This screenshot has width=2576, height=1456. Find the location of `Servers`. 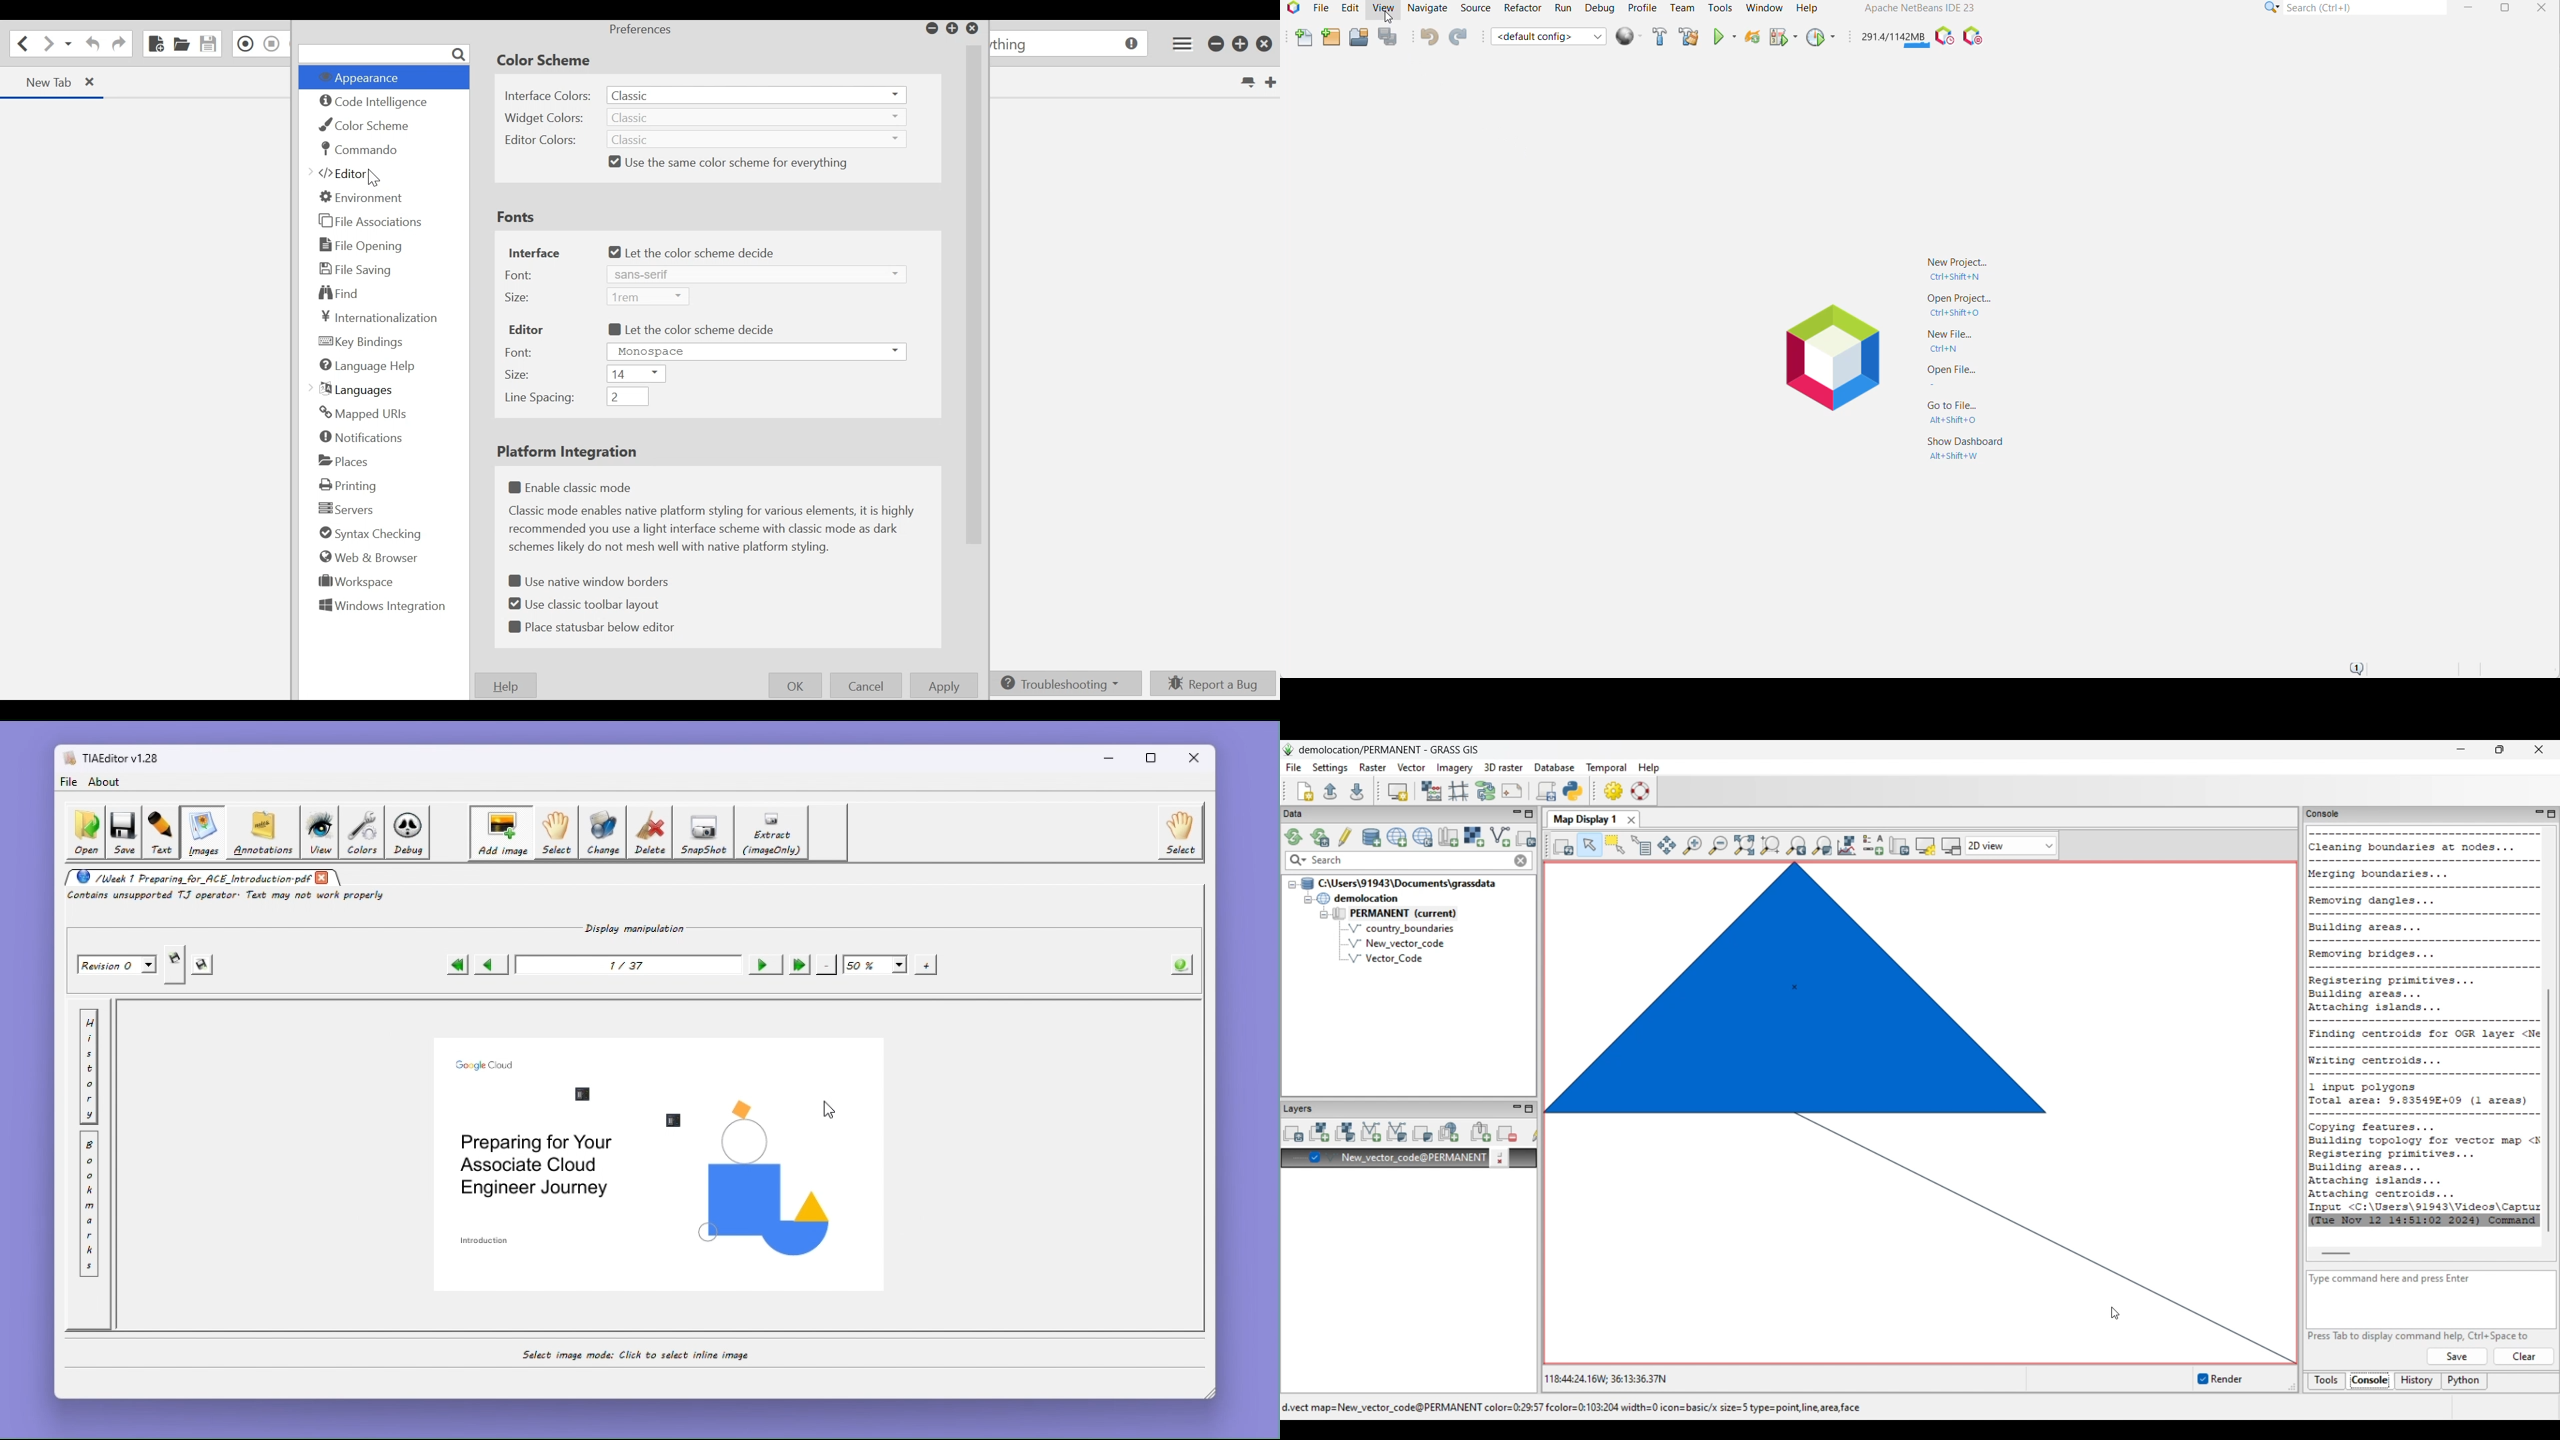

Servers is located at coordinates (343, 508).